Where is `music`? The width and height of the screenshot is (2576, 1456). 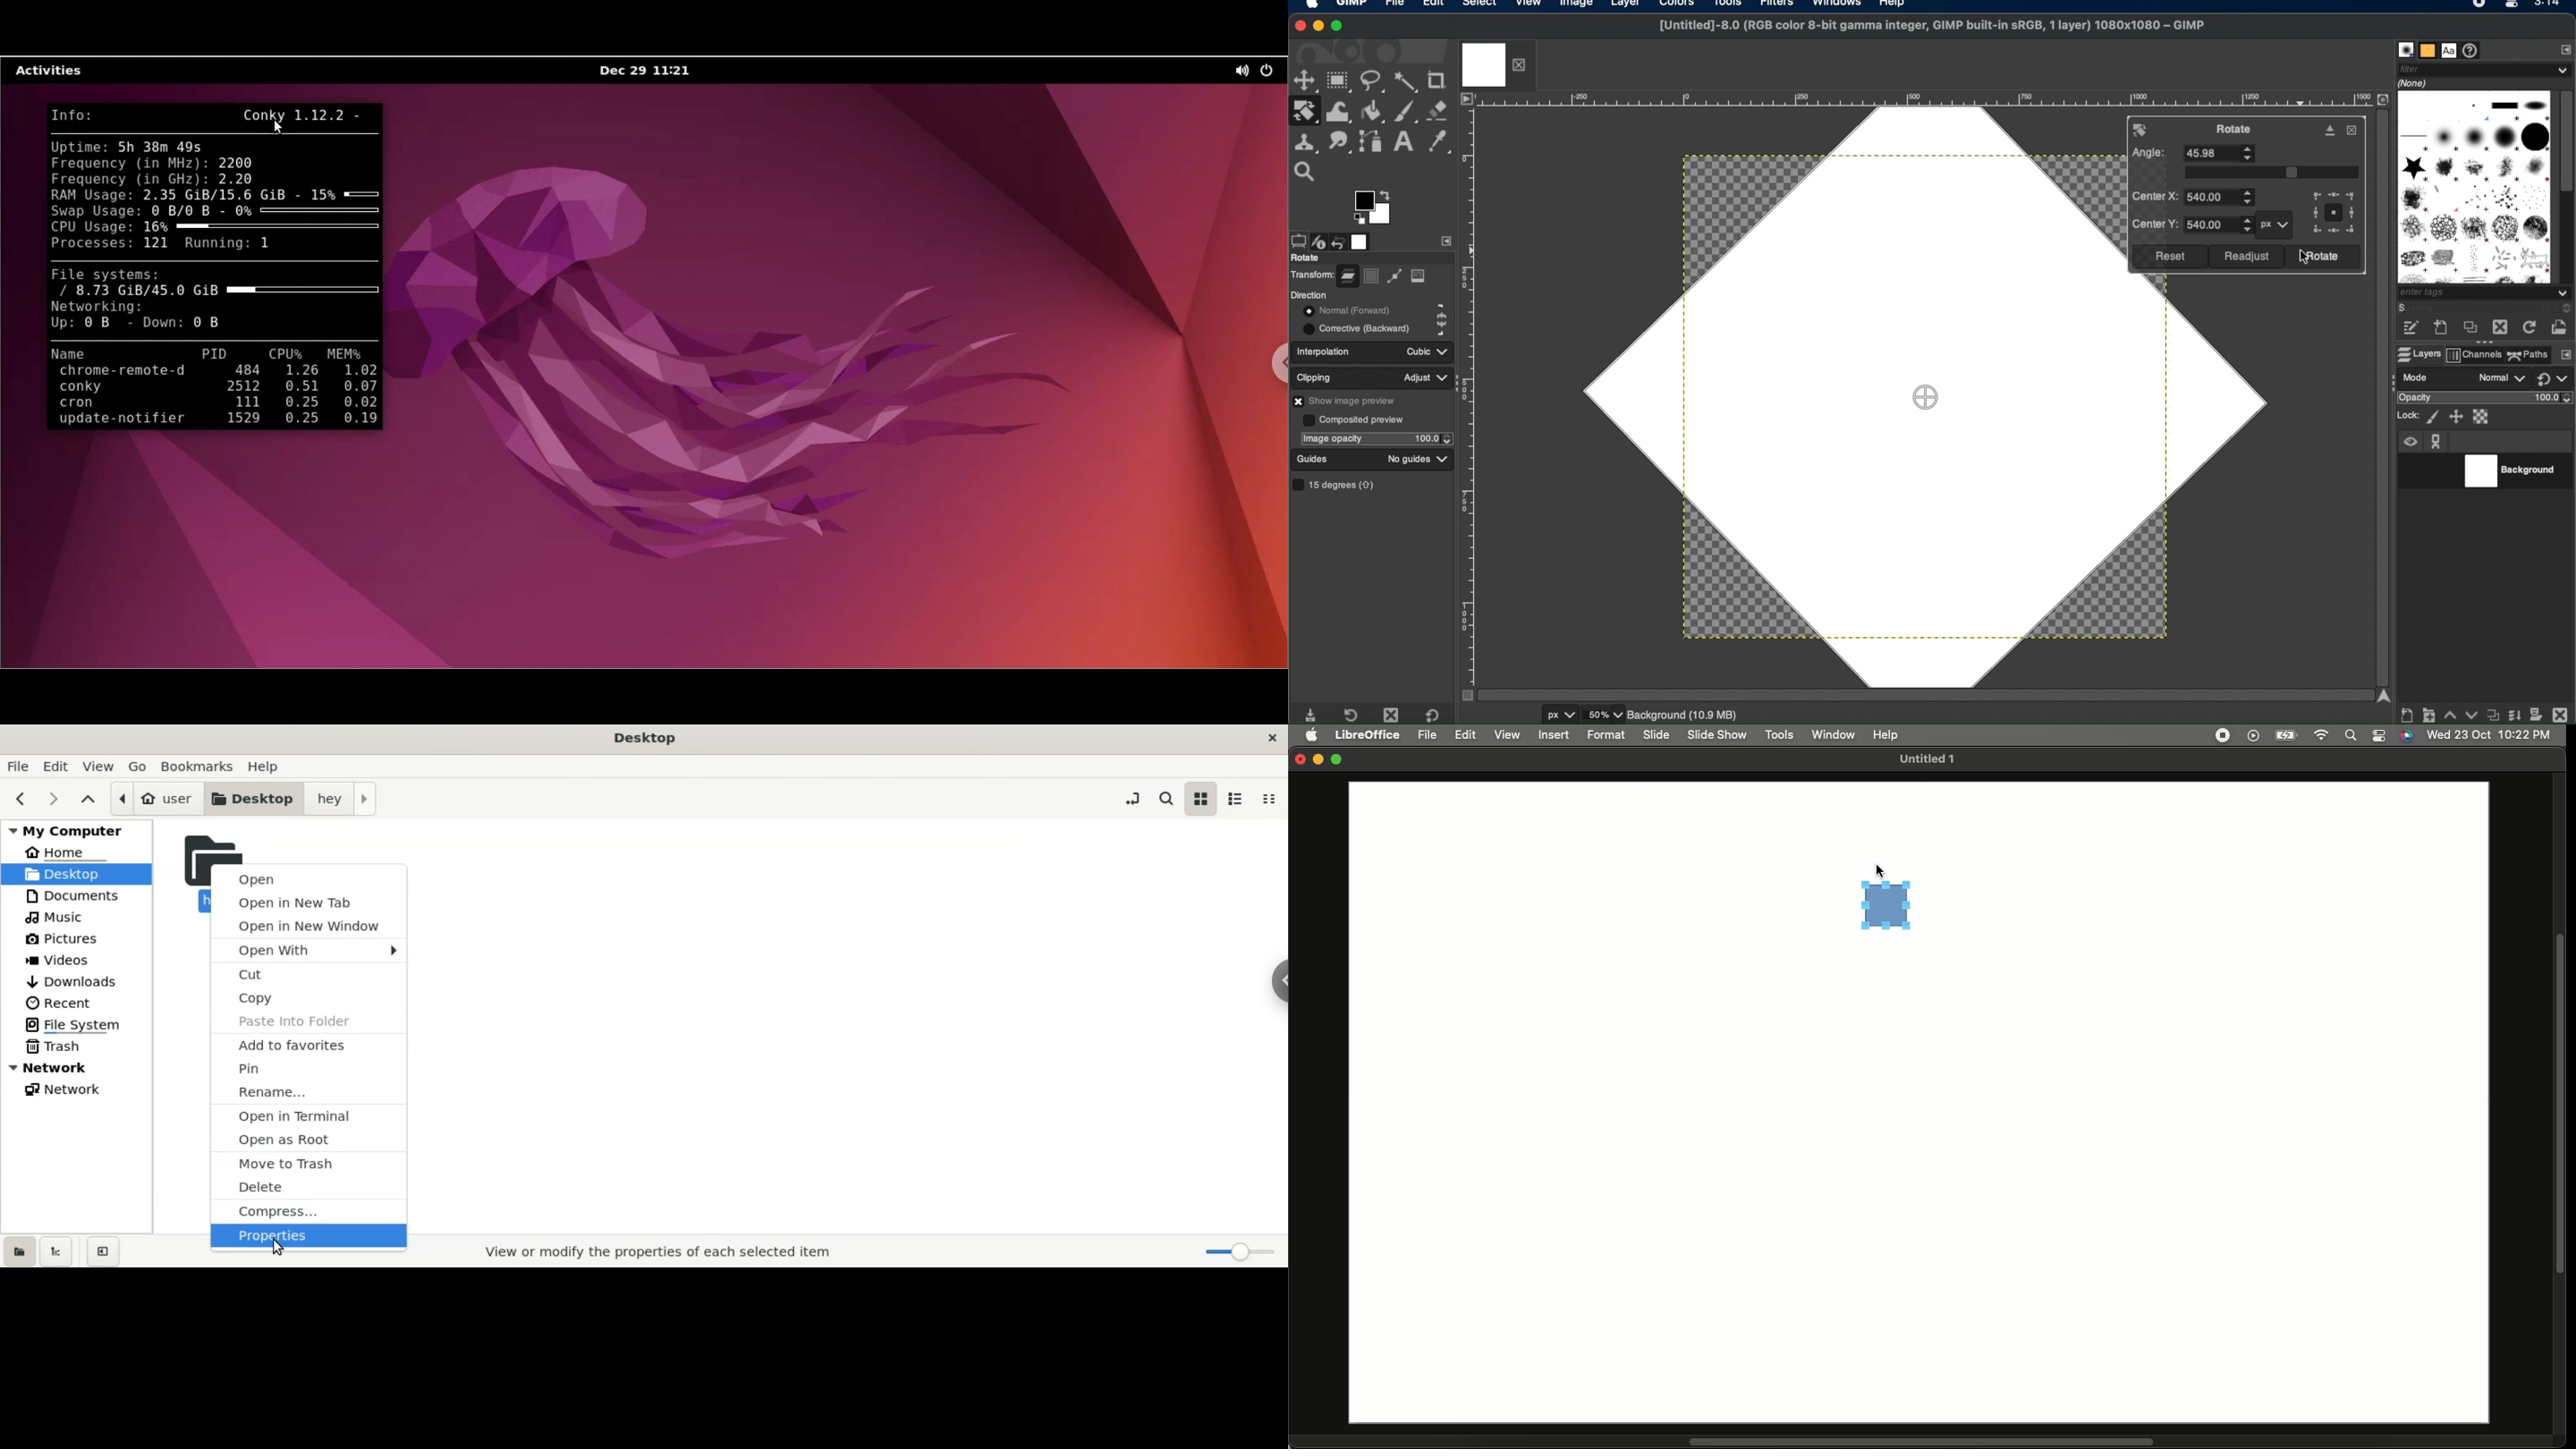 music is located at coordinates (76, 918).